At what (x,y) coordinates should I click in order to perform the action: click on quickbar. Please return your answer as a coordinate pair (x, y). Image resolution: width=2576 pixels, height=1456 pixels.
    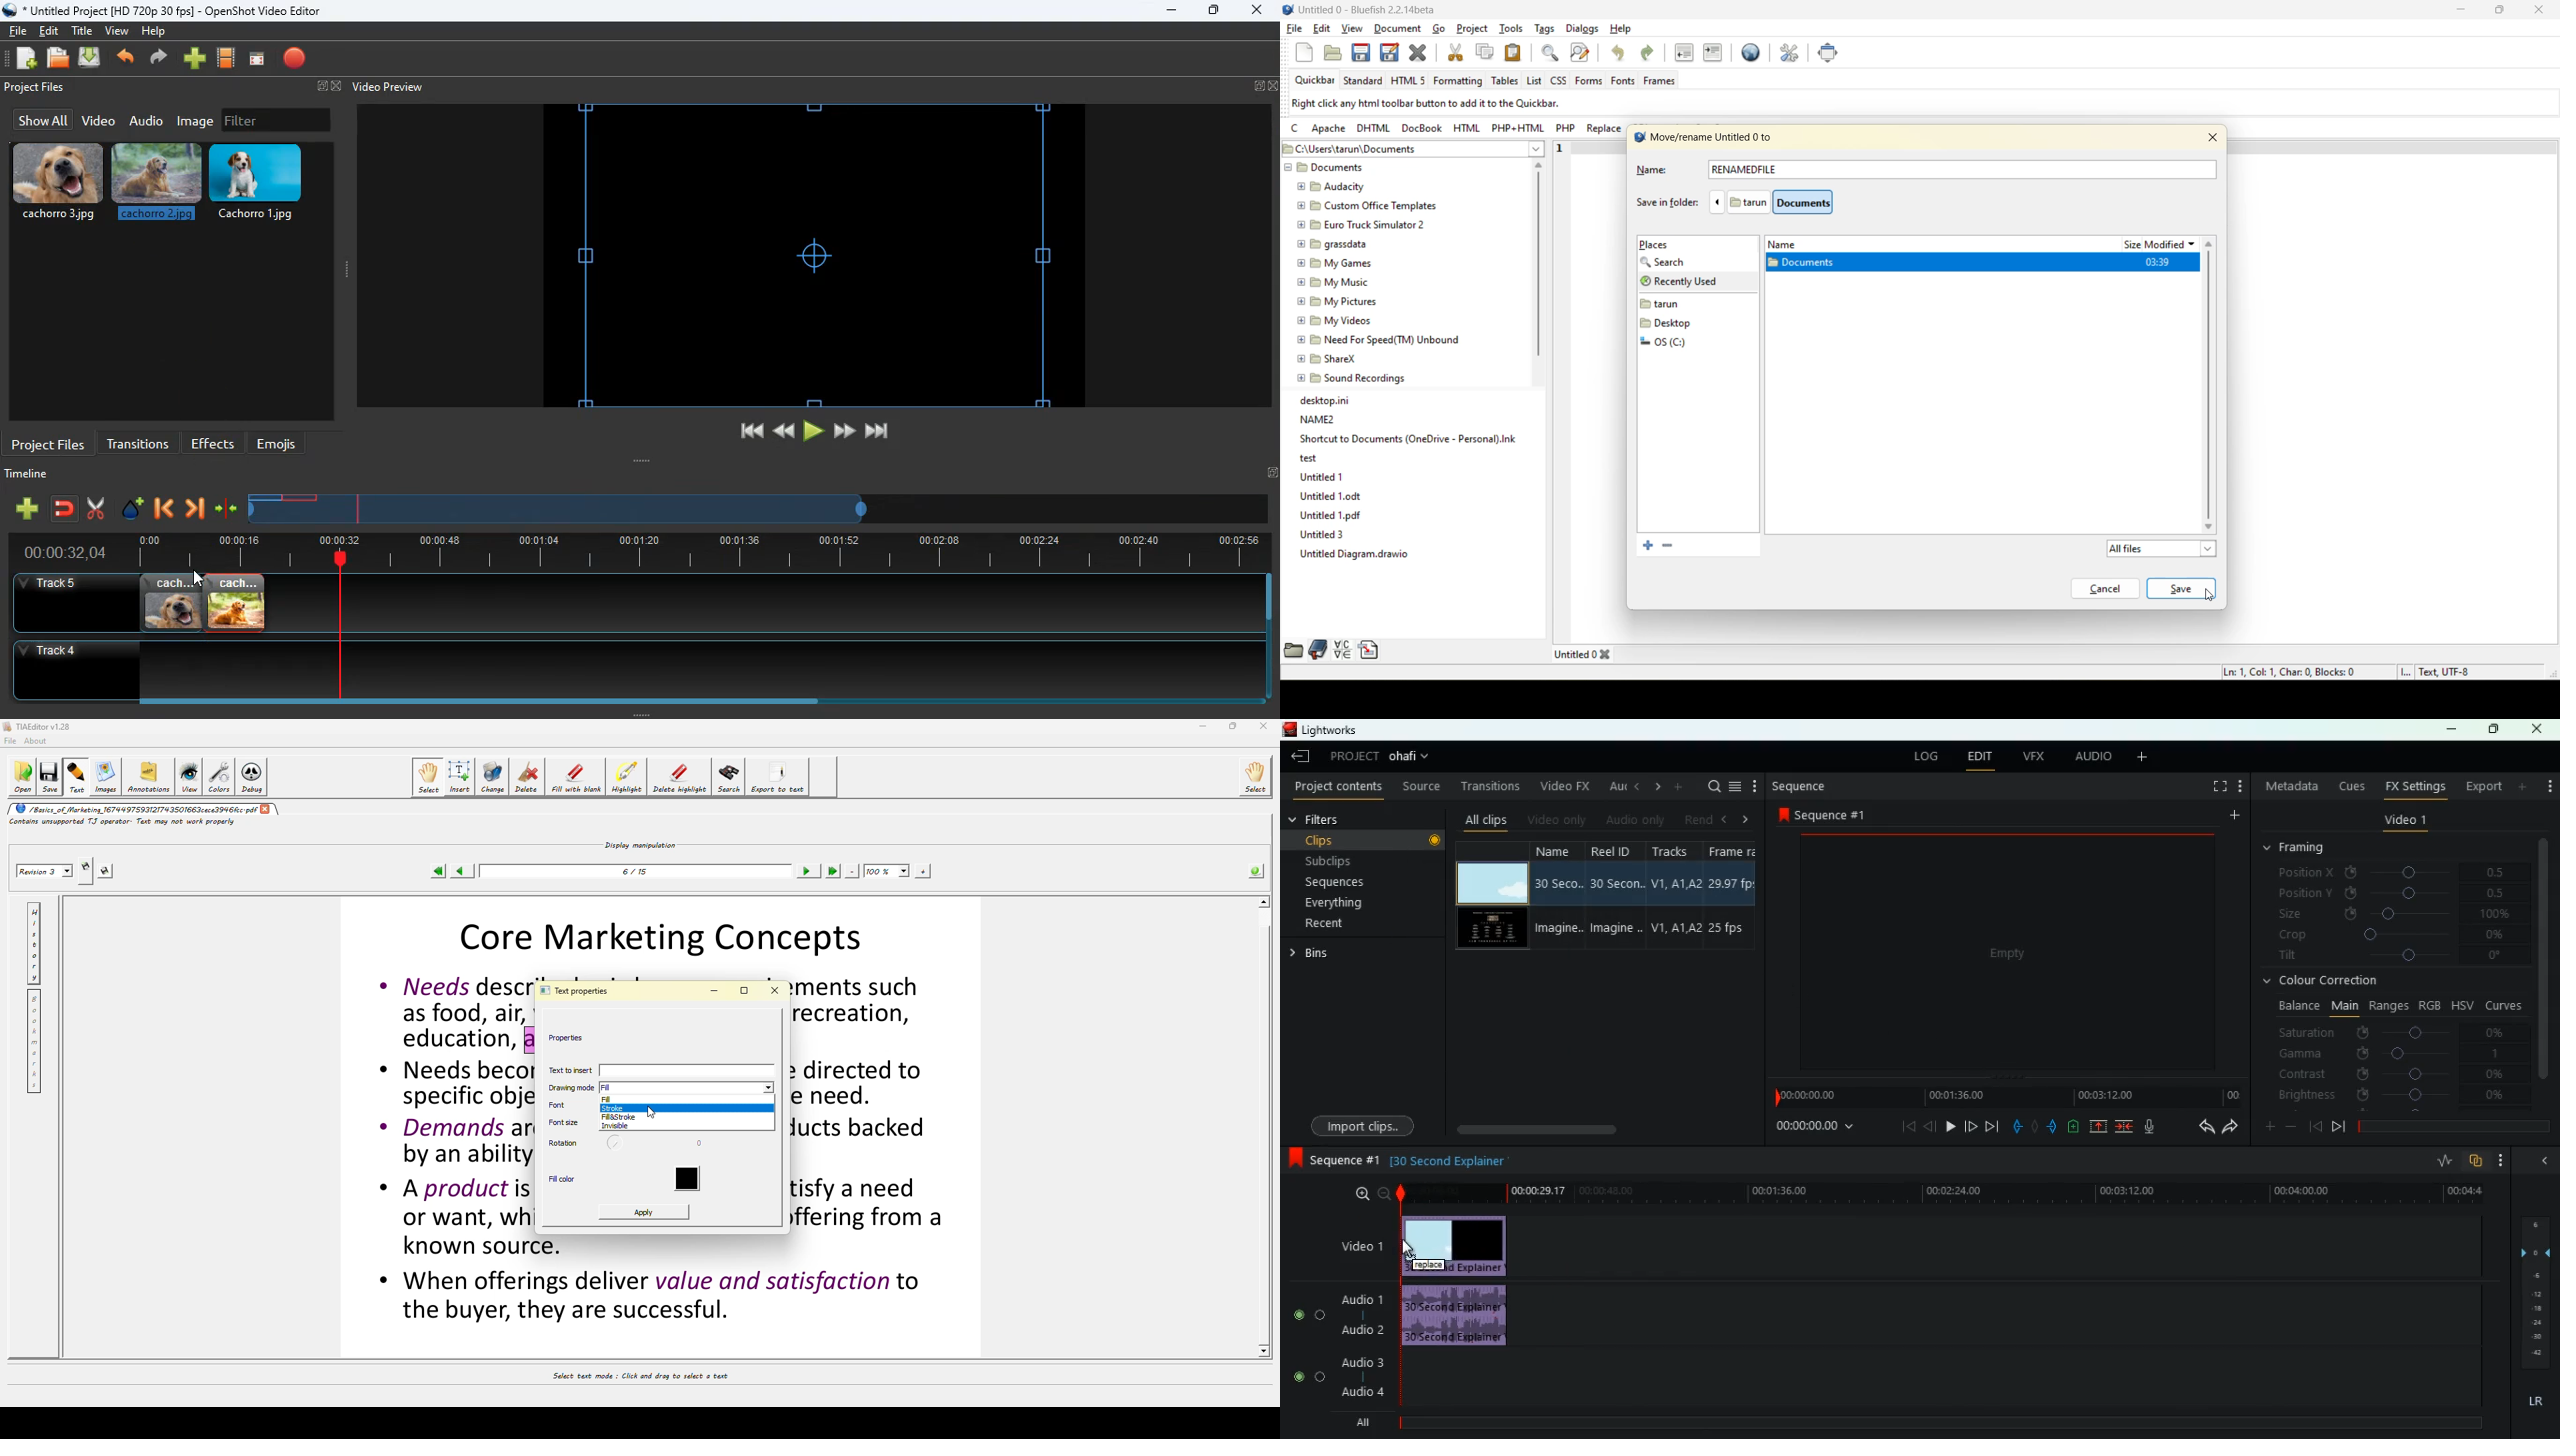
    Looking at the image, I should click on (1318, 81).